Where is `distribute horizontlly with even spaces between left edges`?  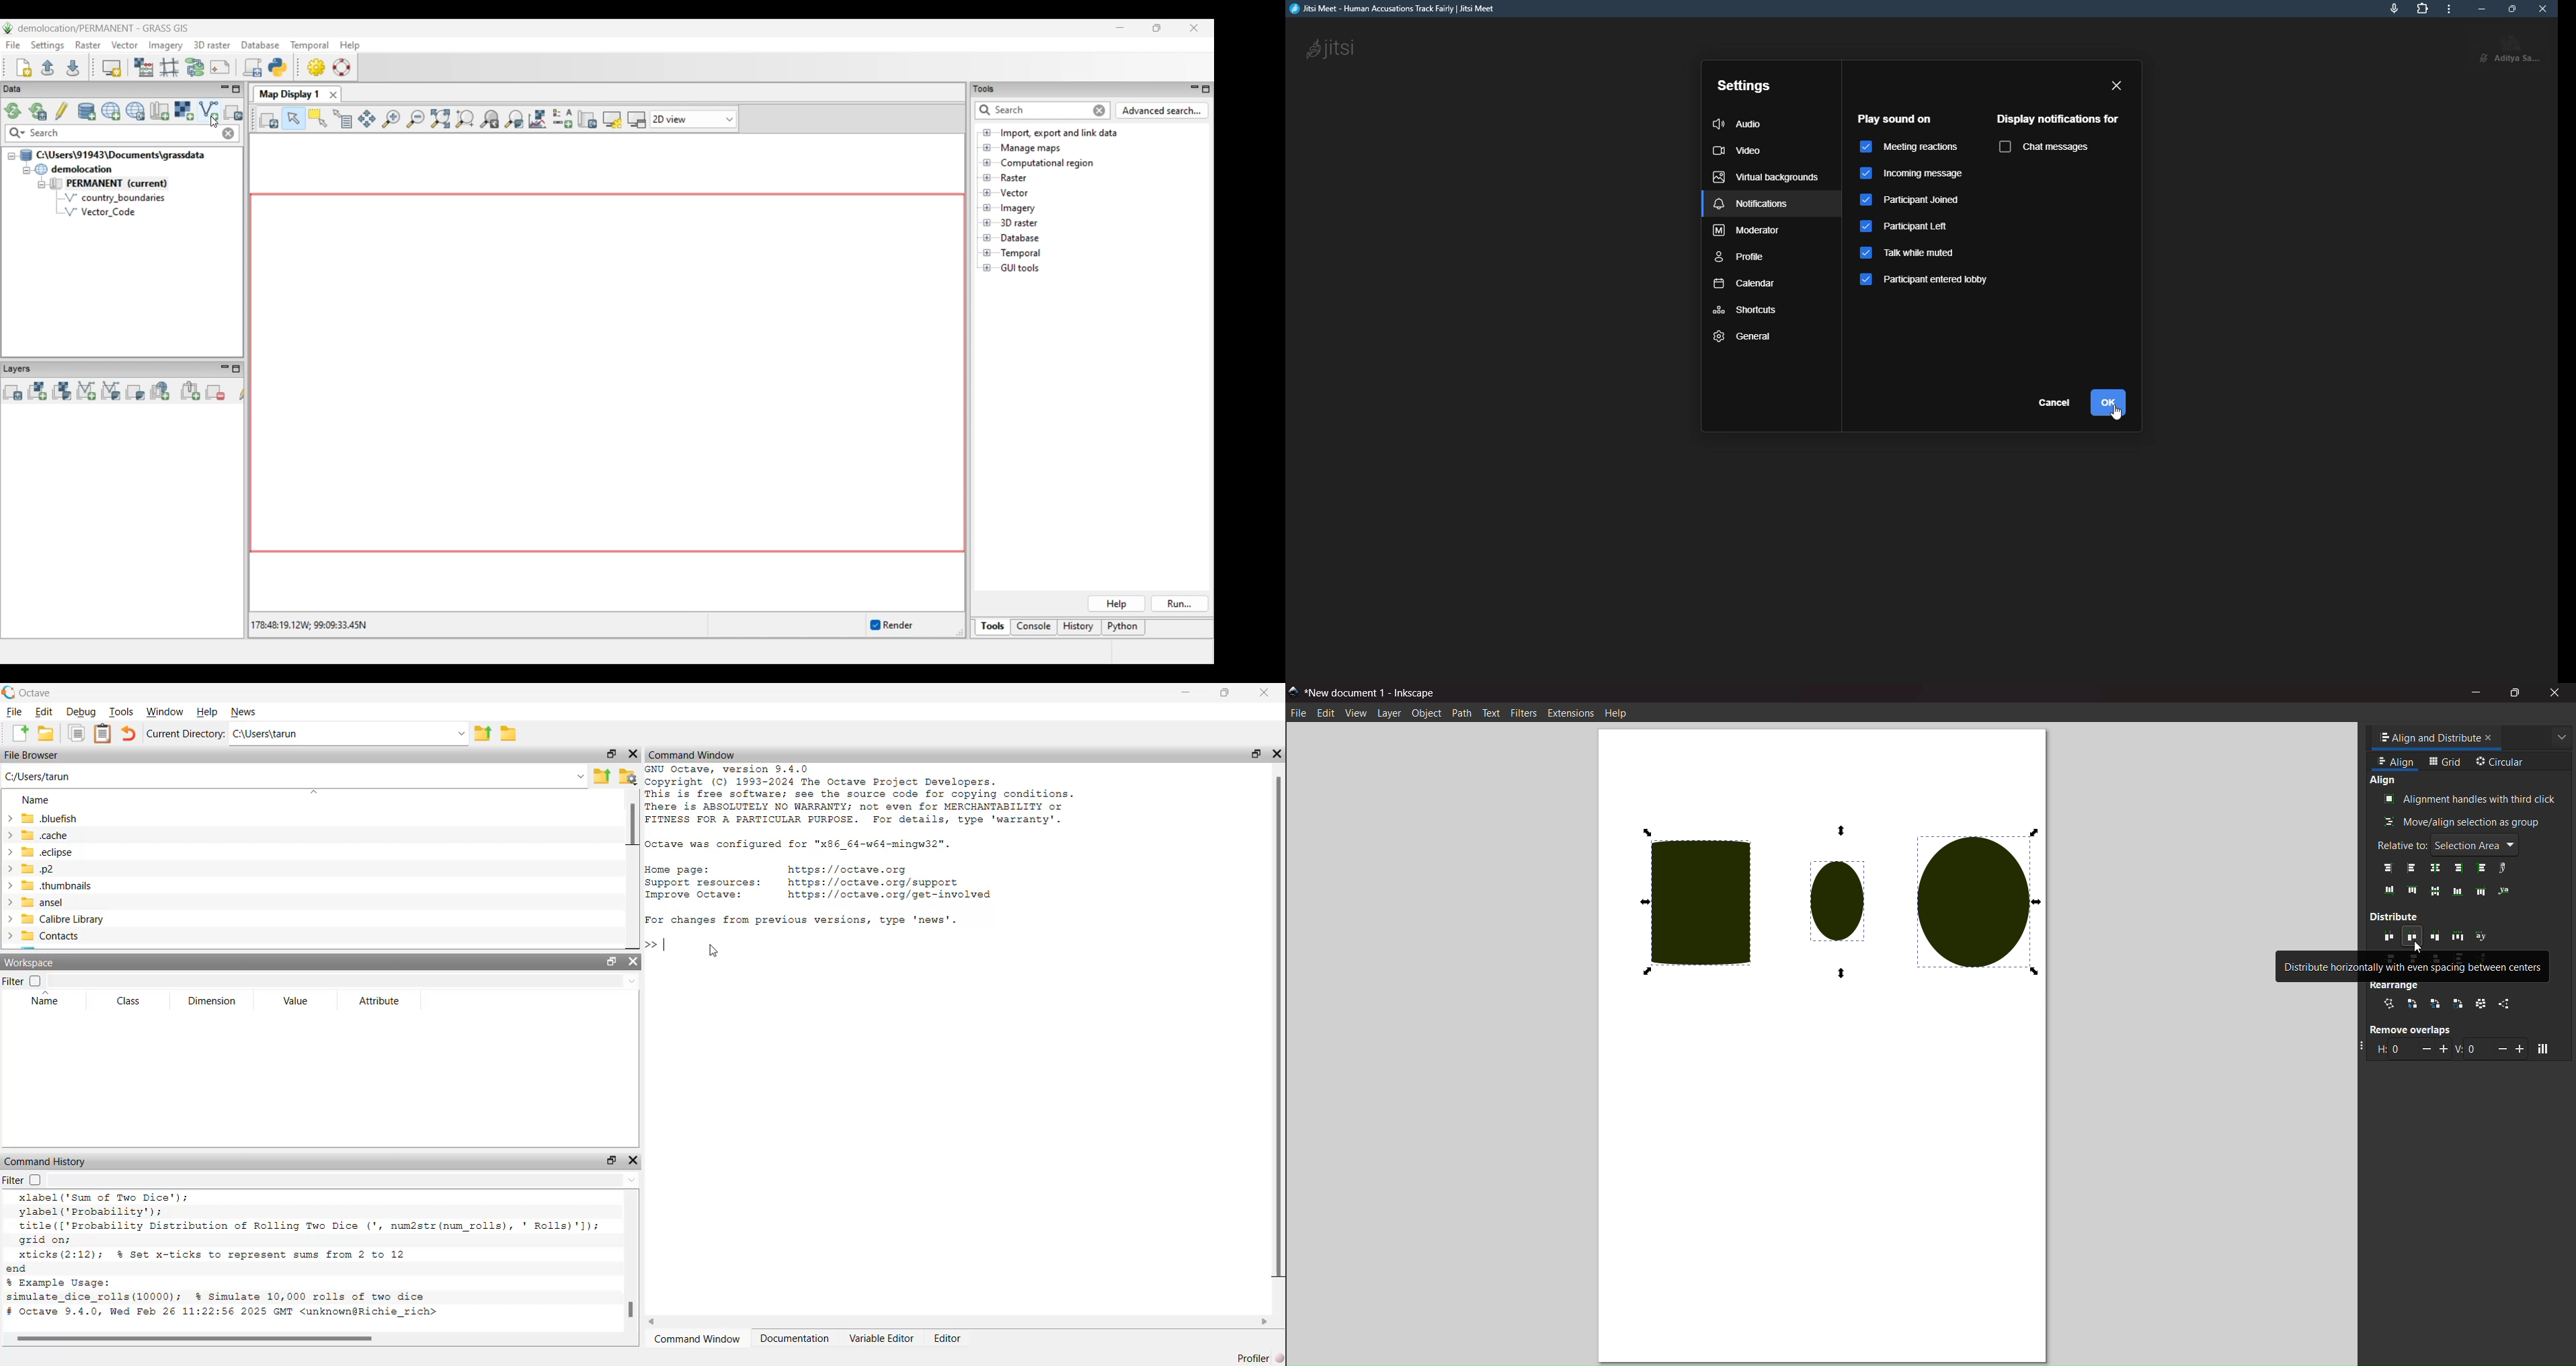
distribute horizontlly with even spaces between left edges is located at coordinates (2387, 936).